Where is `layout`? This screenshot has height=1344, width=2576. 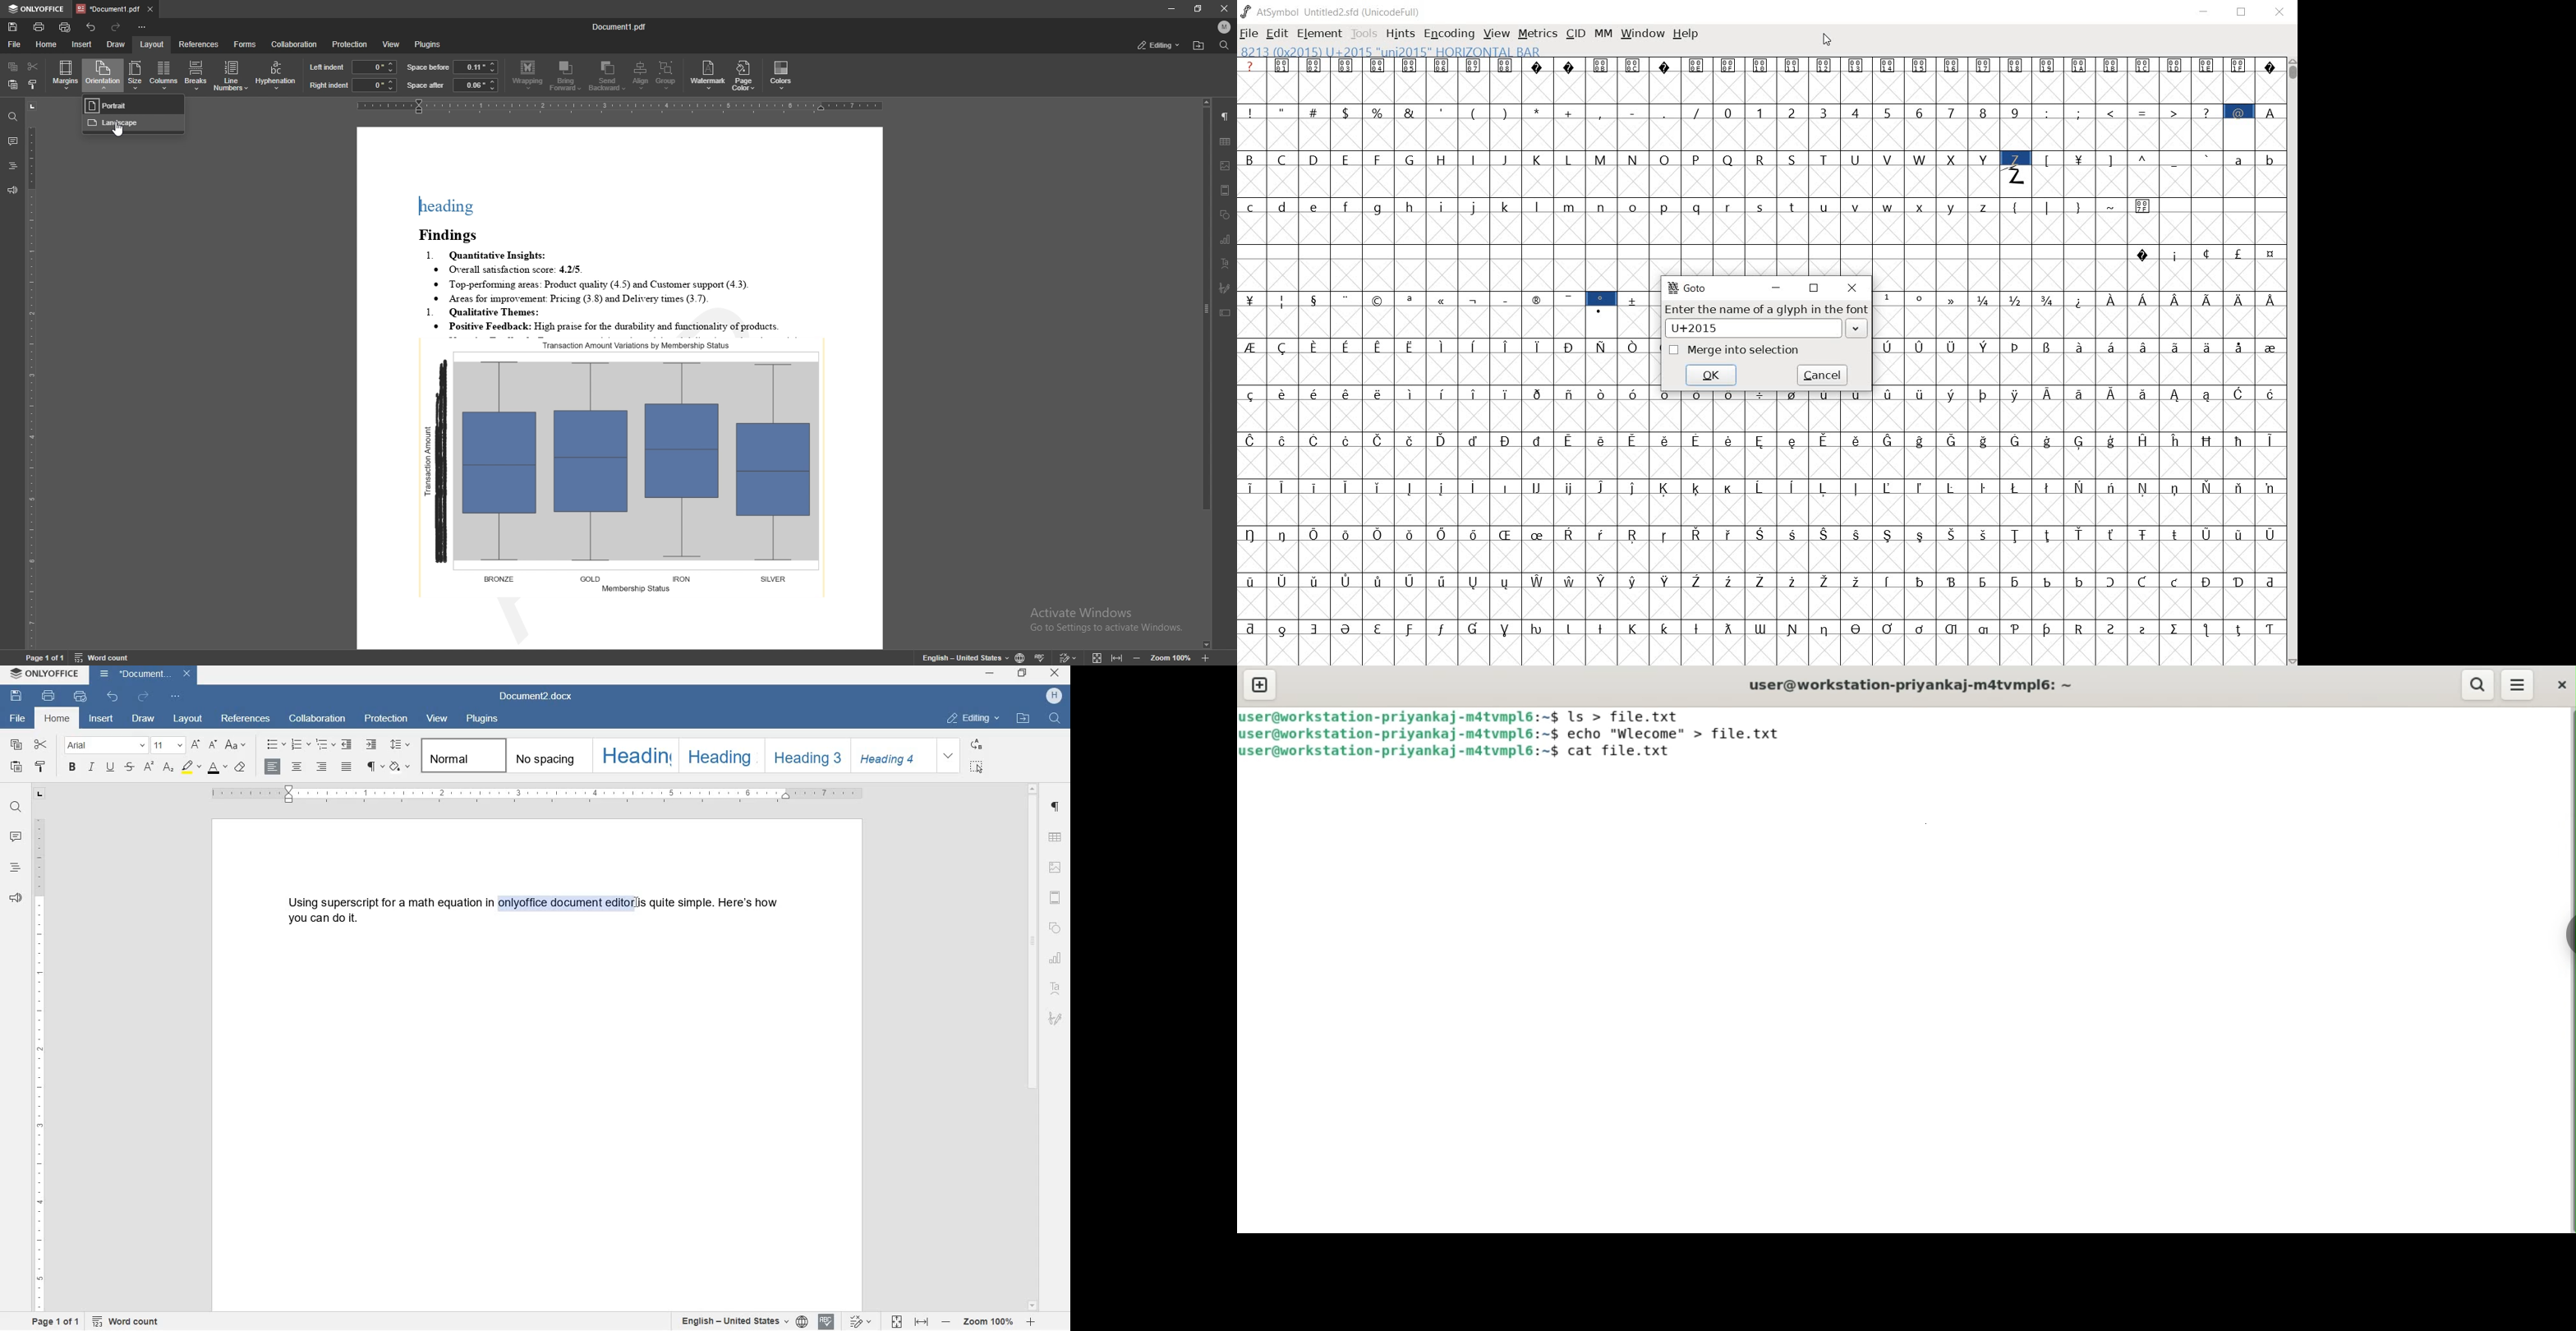
layout is located at coordinates (153, 44).